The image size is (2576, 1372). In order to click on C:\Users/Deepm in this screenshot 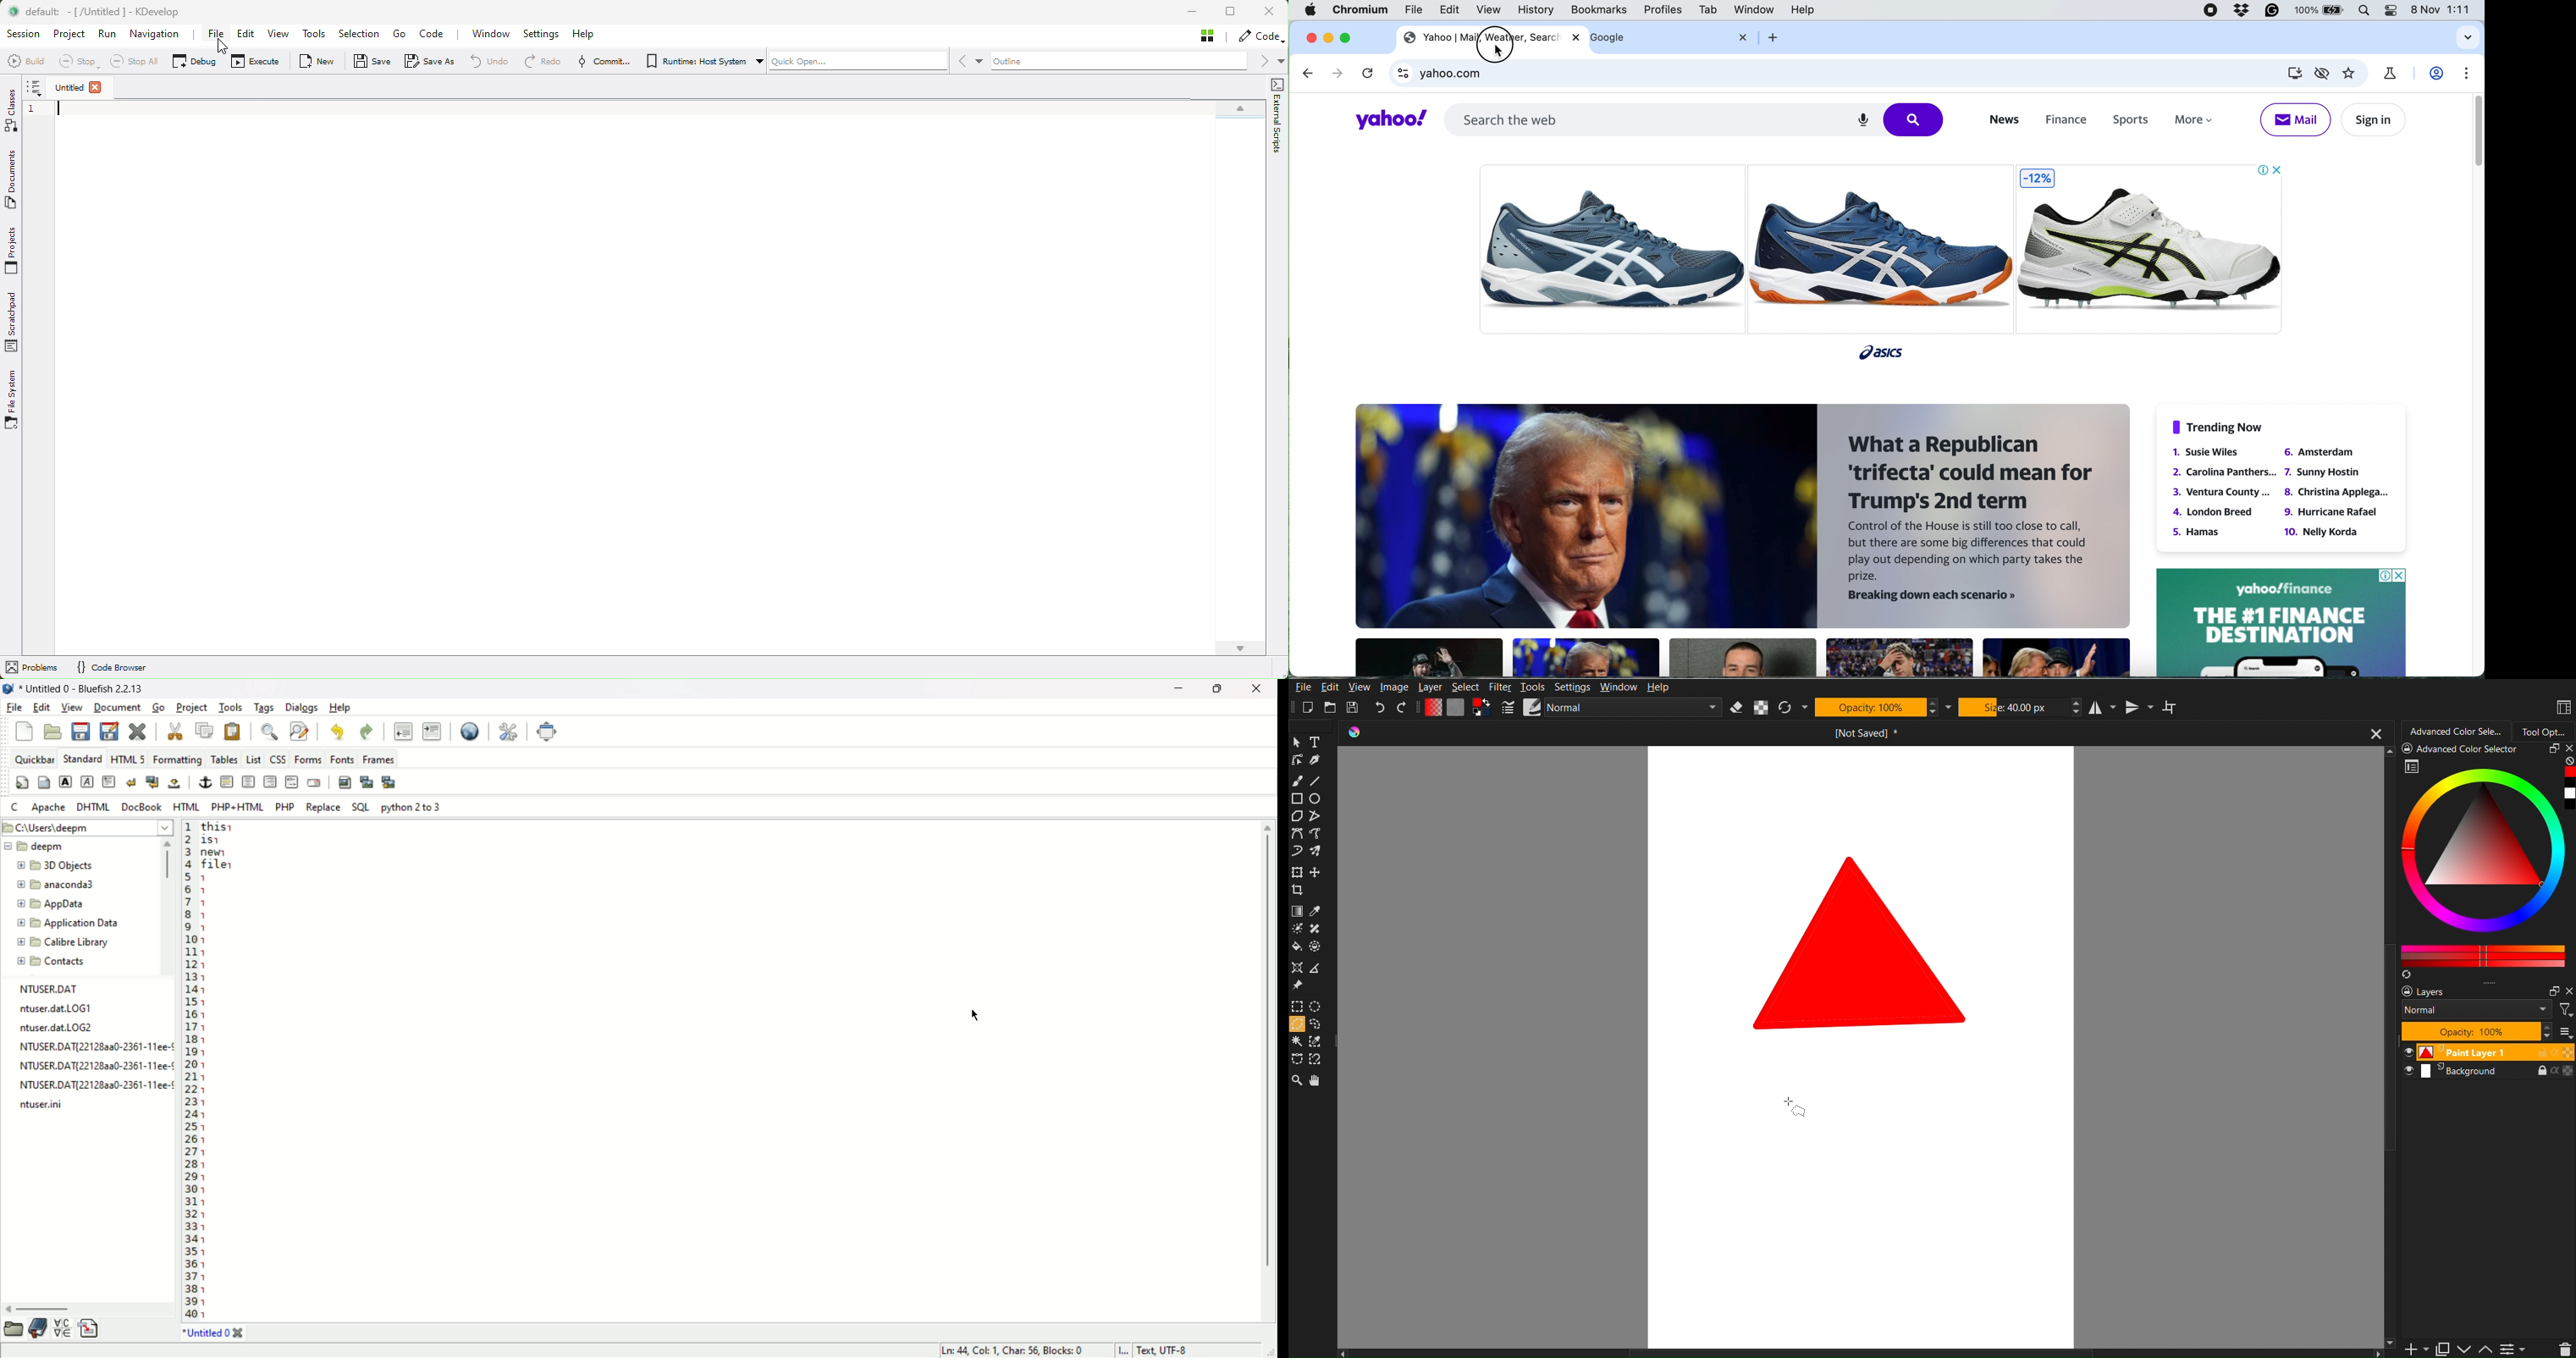, I will do `click(85, 826)`.